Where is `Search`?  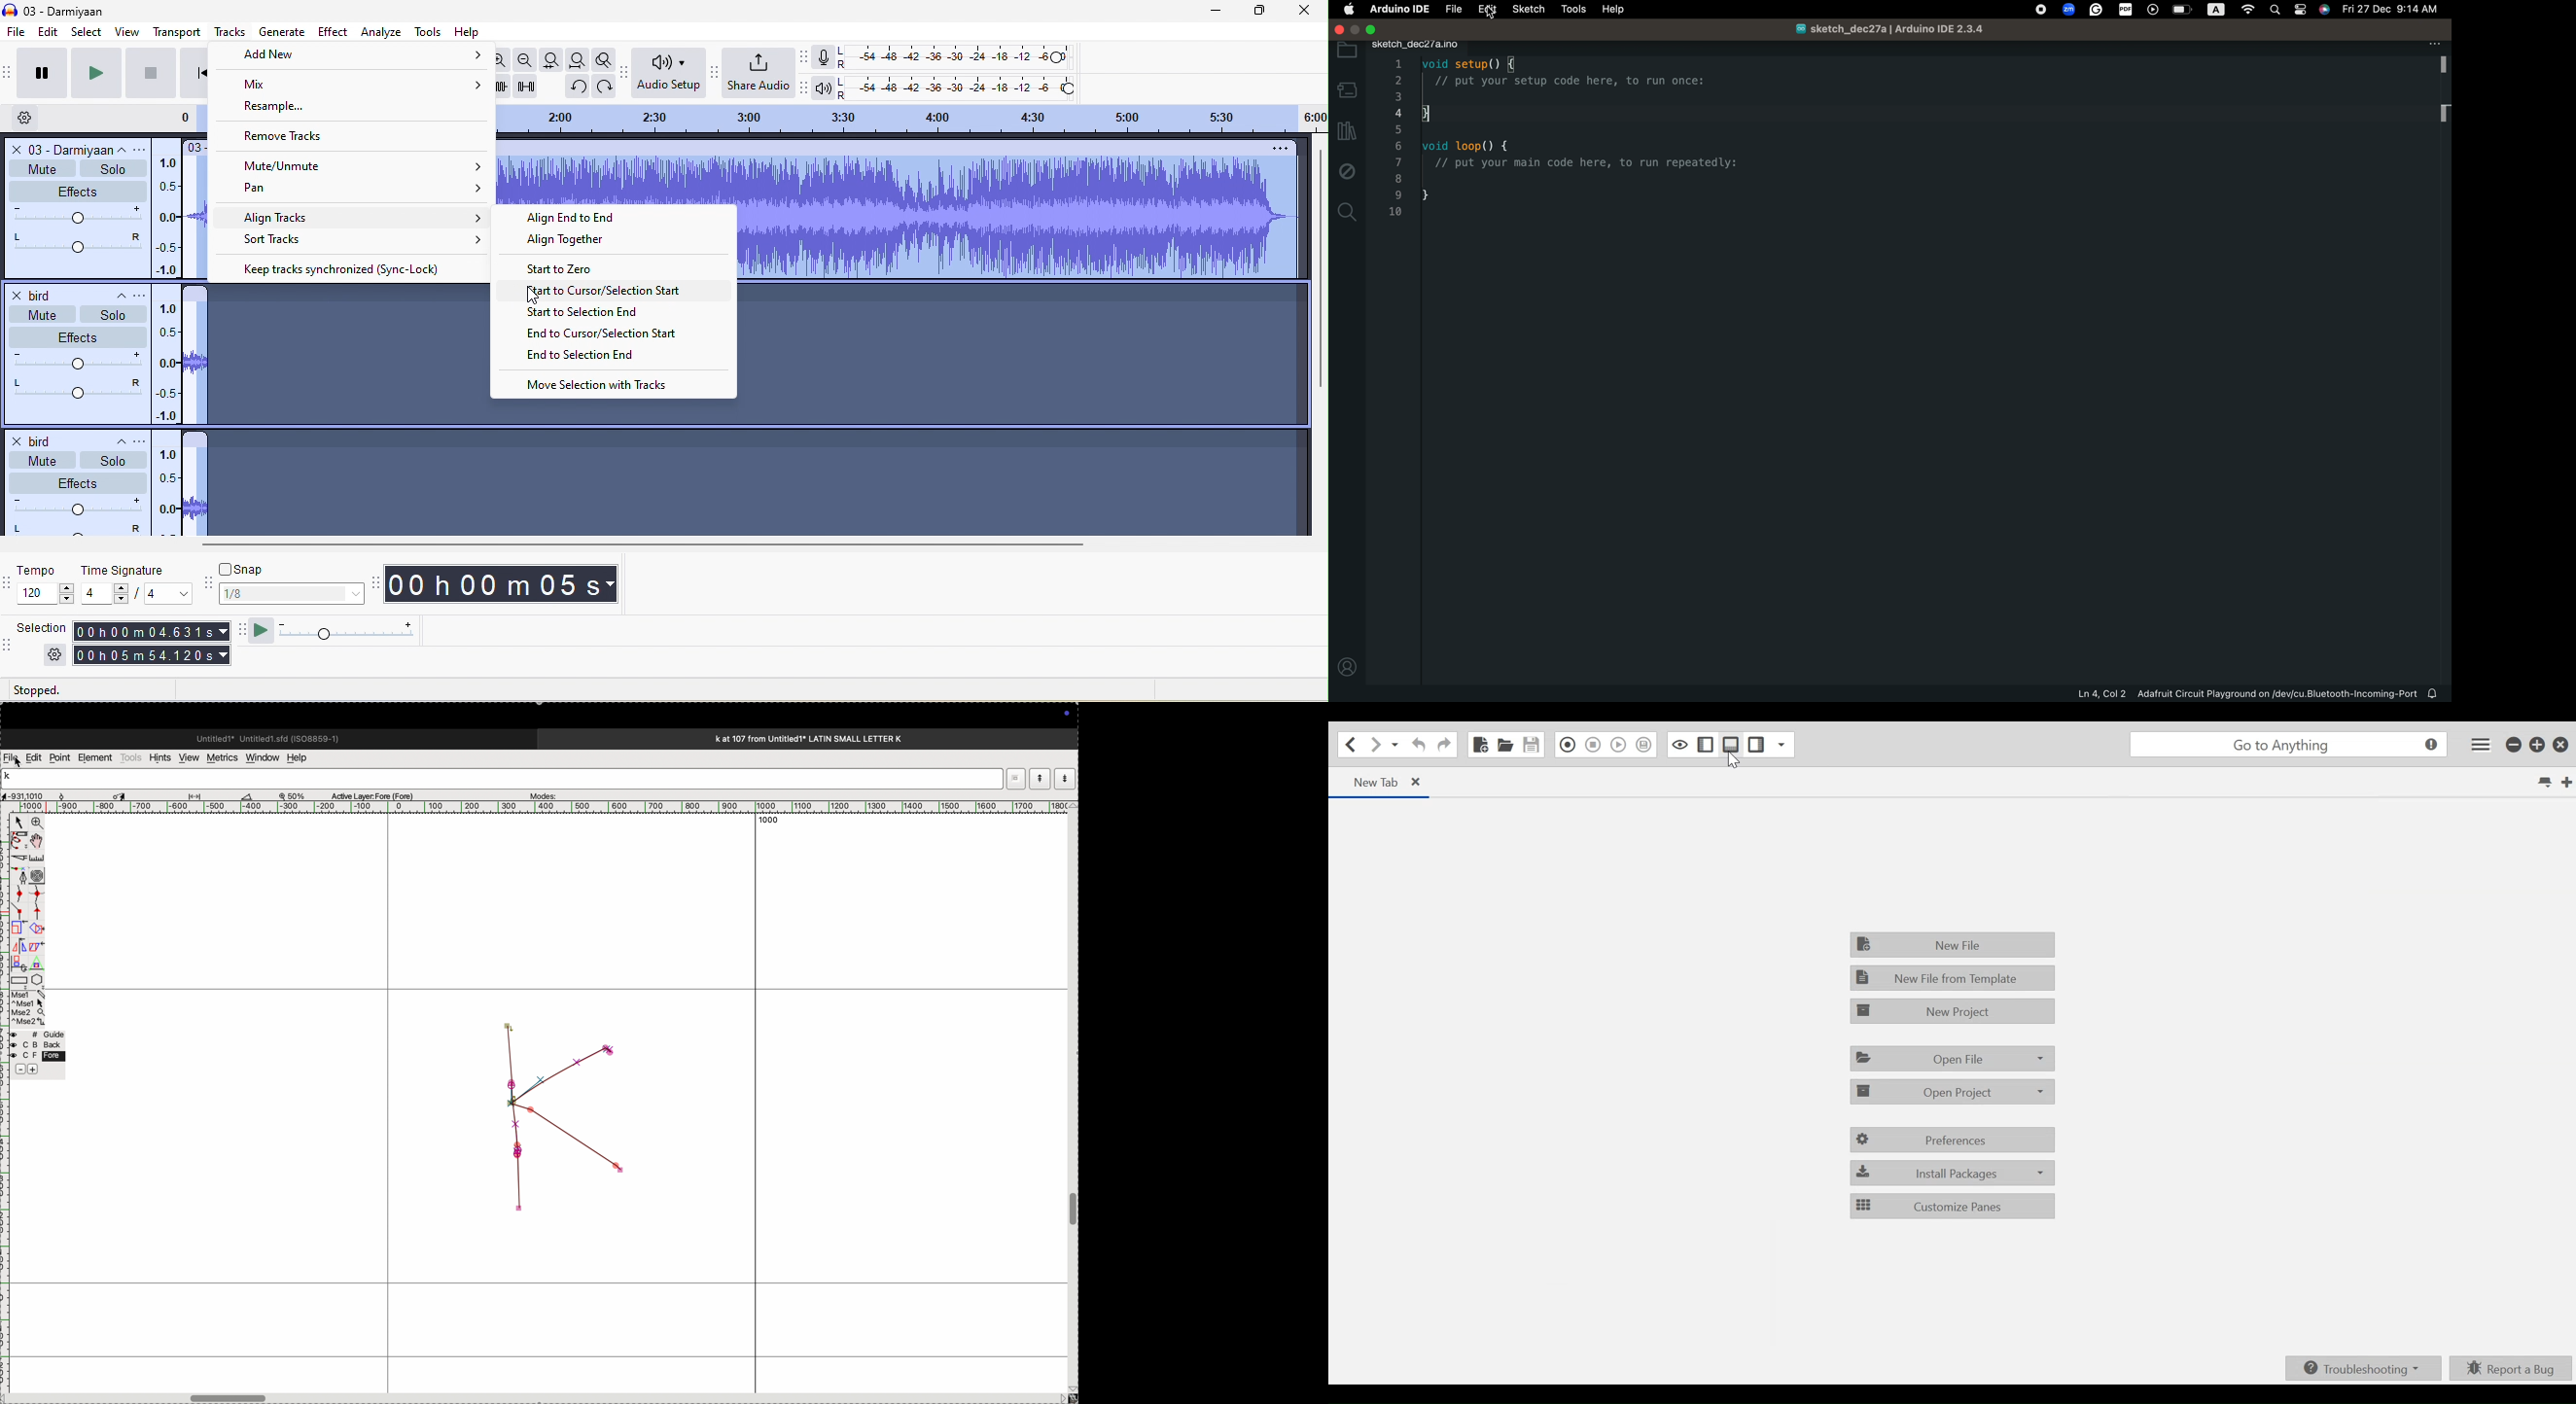 Search is located at coordinates (2290, 743).